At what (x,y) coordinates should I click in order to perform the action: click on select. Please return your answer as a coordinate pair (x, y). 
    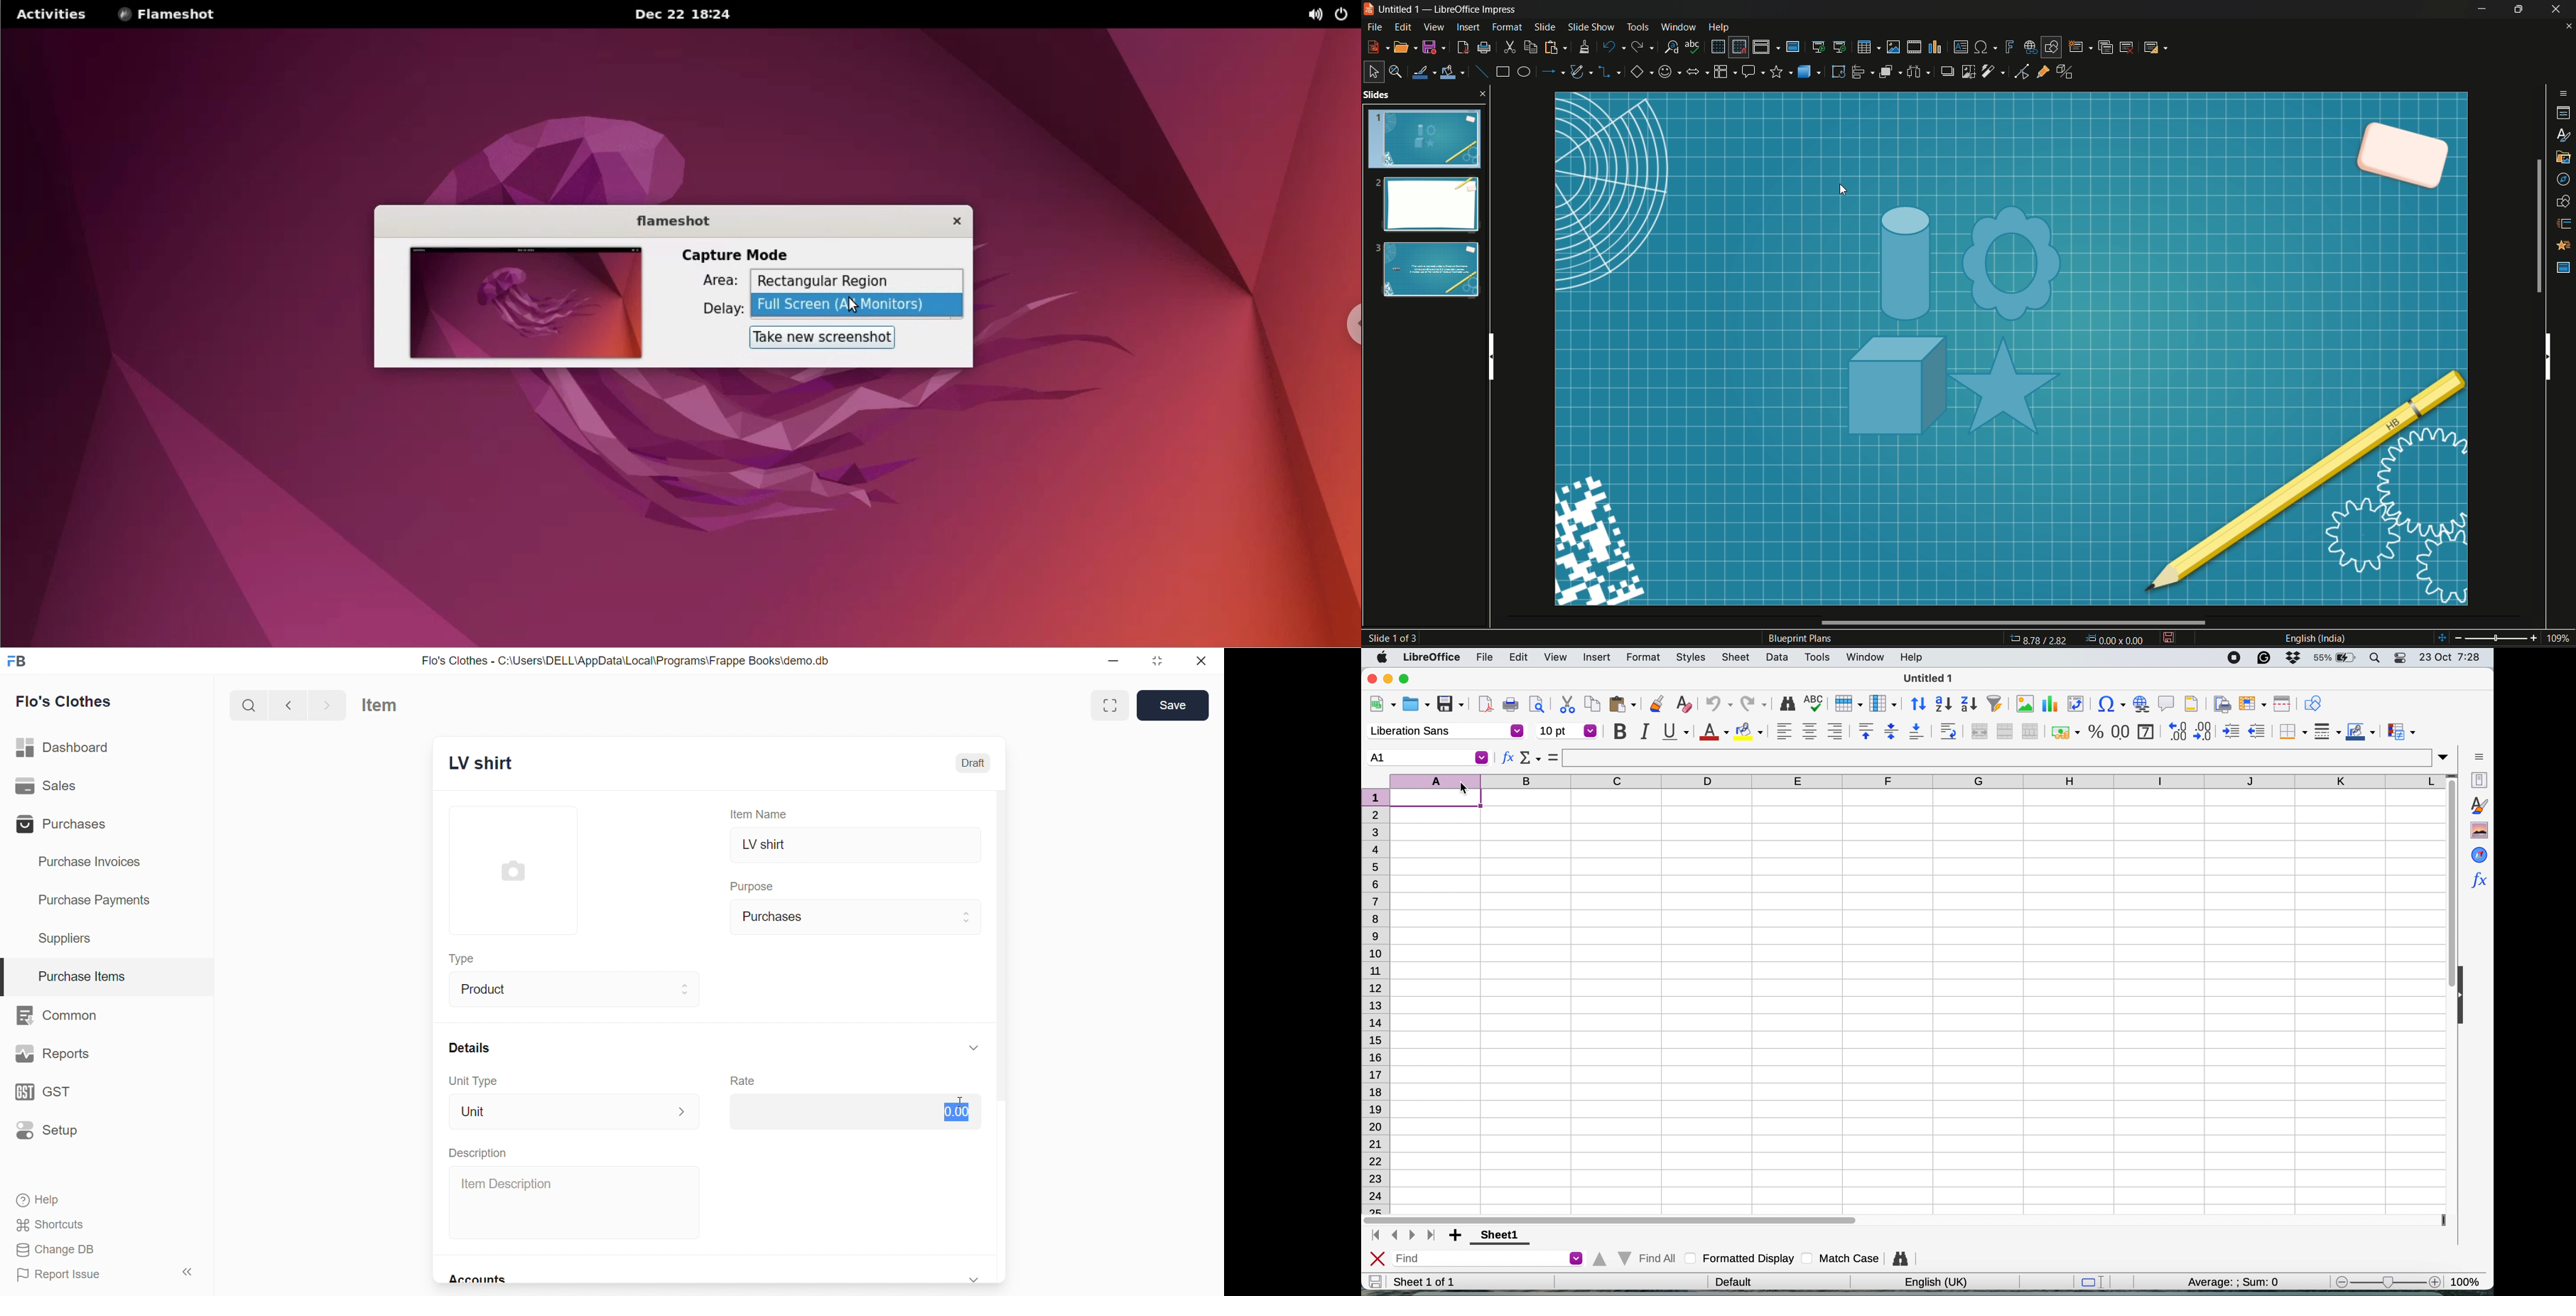
    Looking at the image, I should click on (1372, 72).